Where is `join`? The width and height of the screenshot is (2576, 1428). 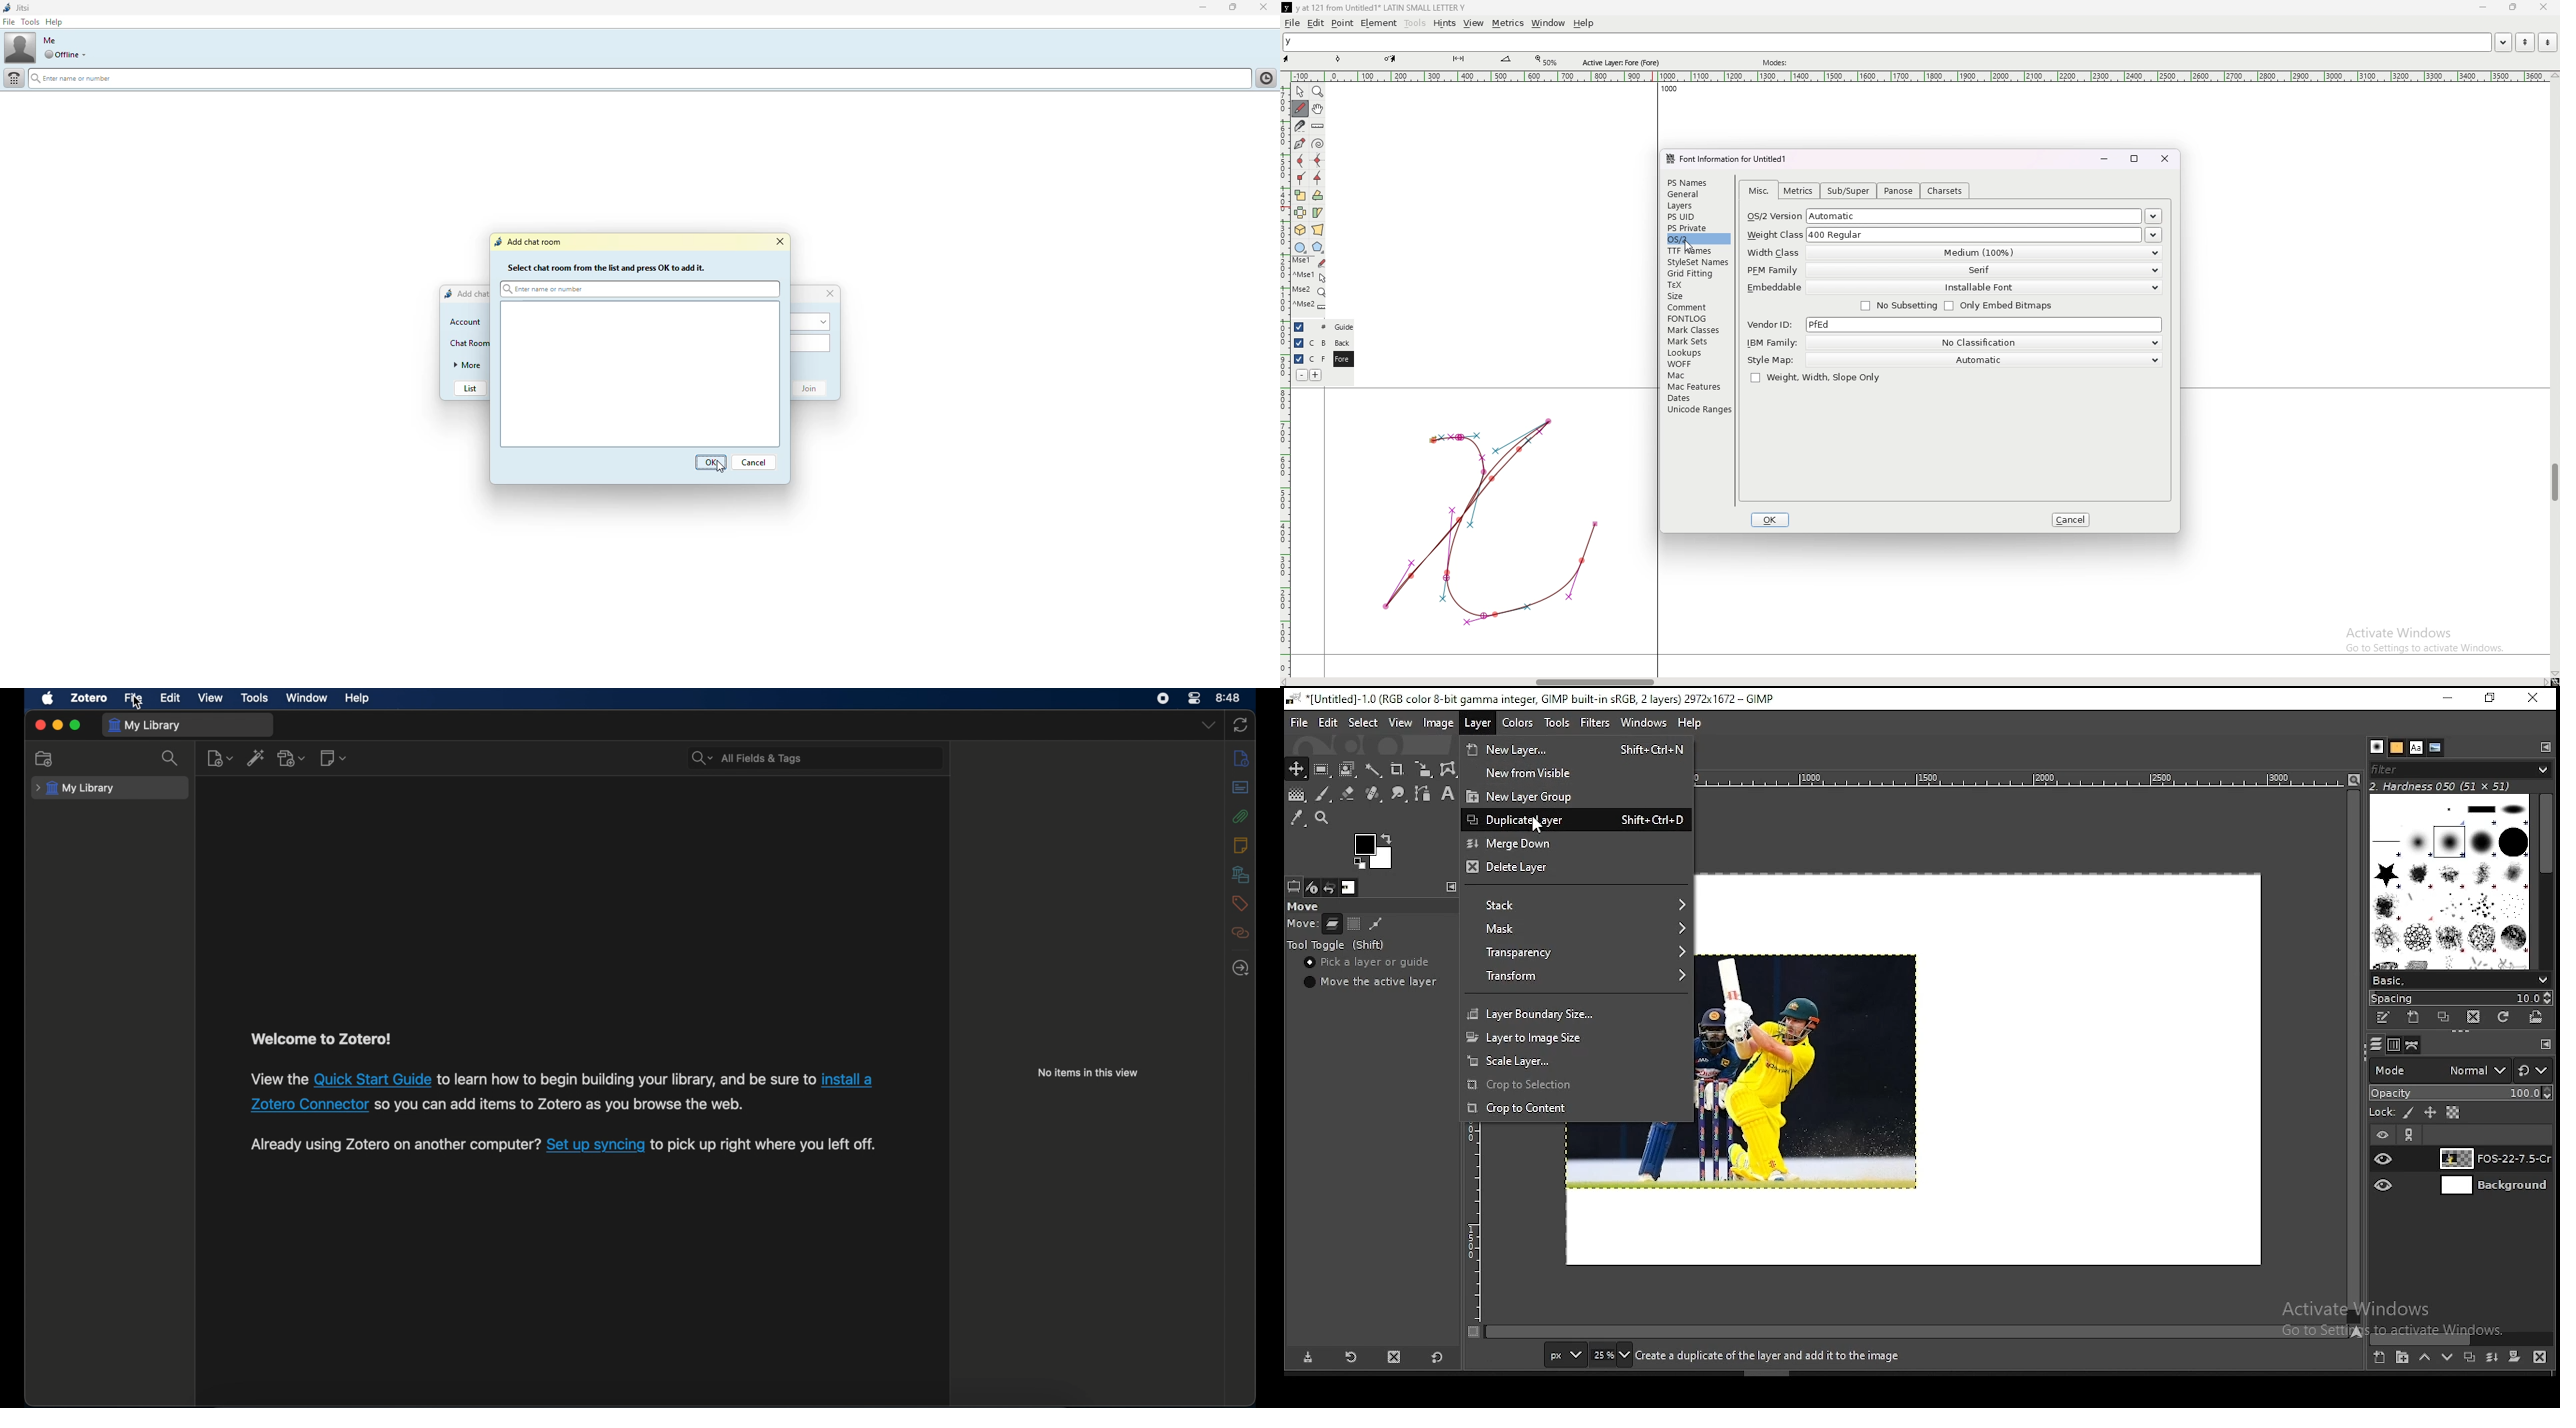 join is located at coordinates (808, 389).